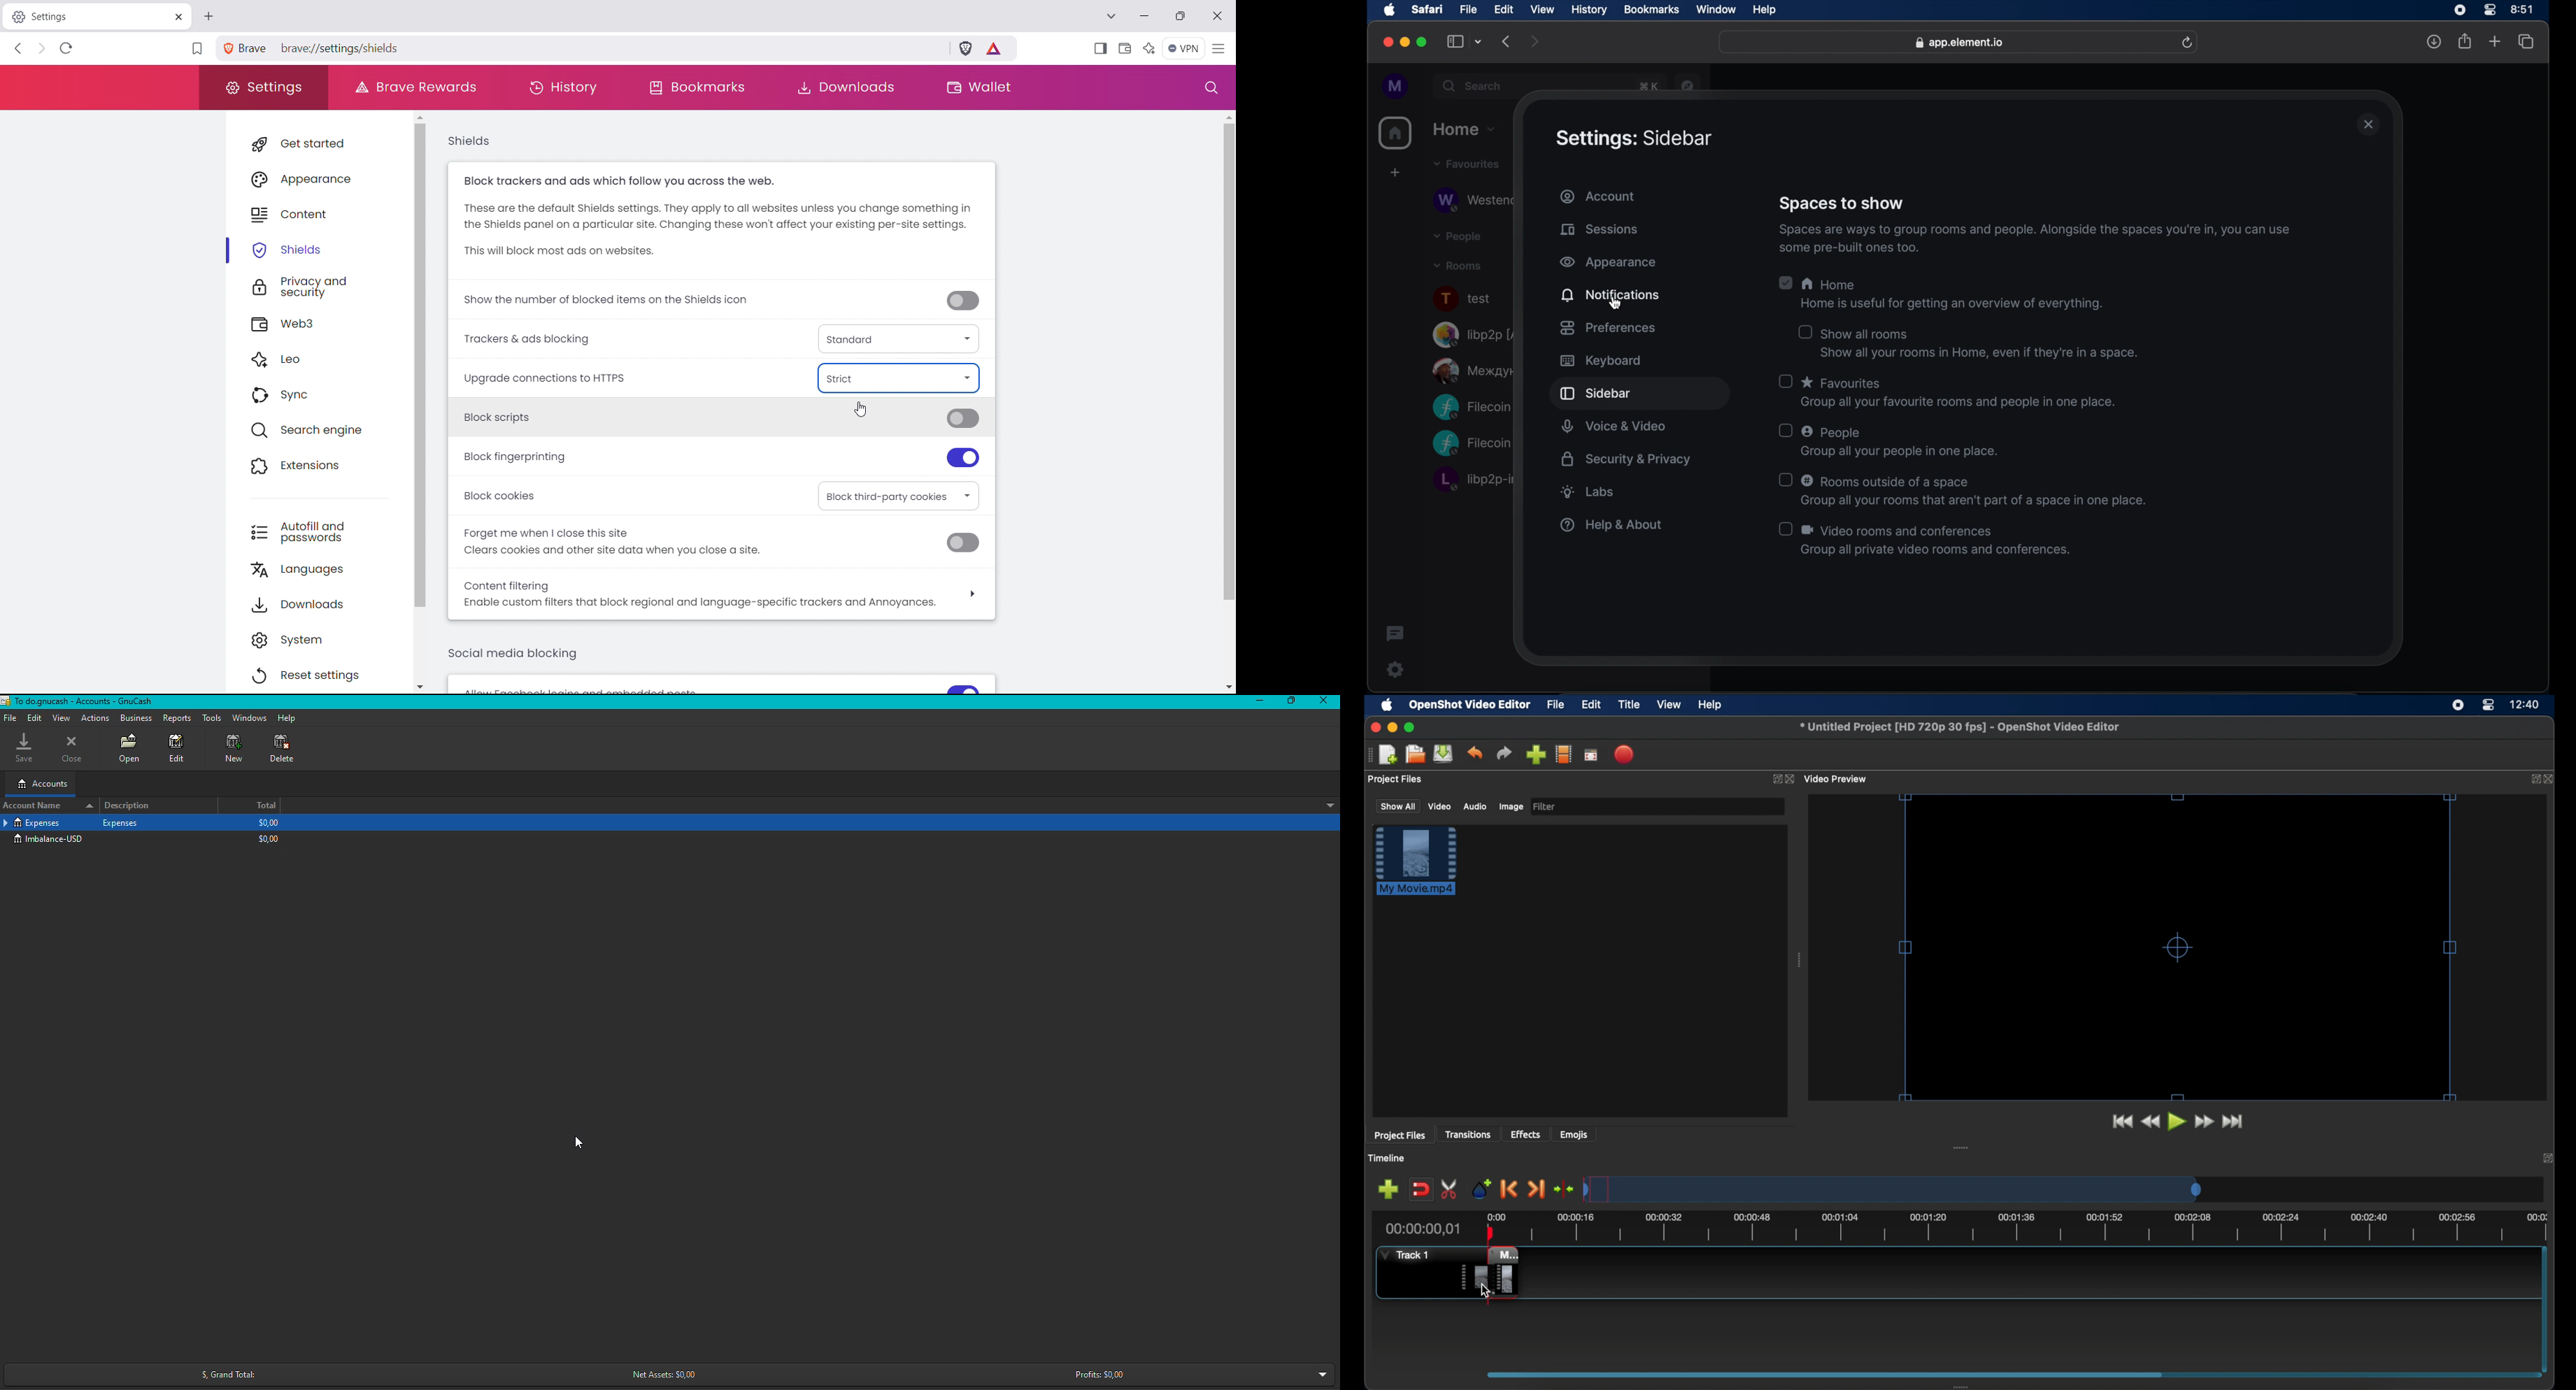  Describe the element at coordinates (73, 750) in the screenshot. I see `Close` at that location.